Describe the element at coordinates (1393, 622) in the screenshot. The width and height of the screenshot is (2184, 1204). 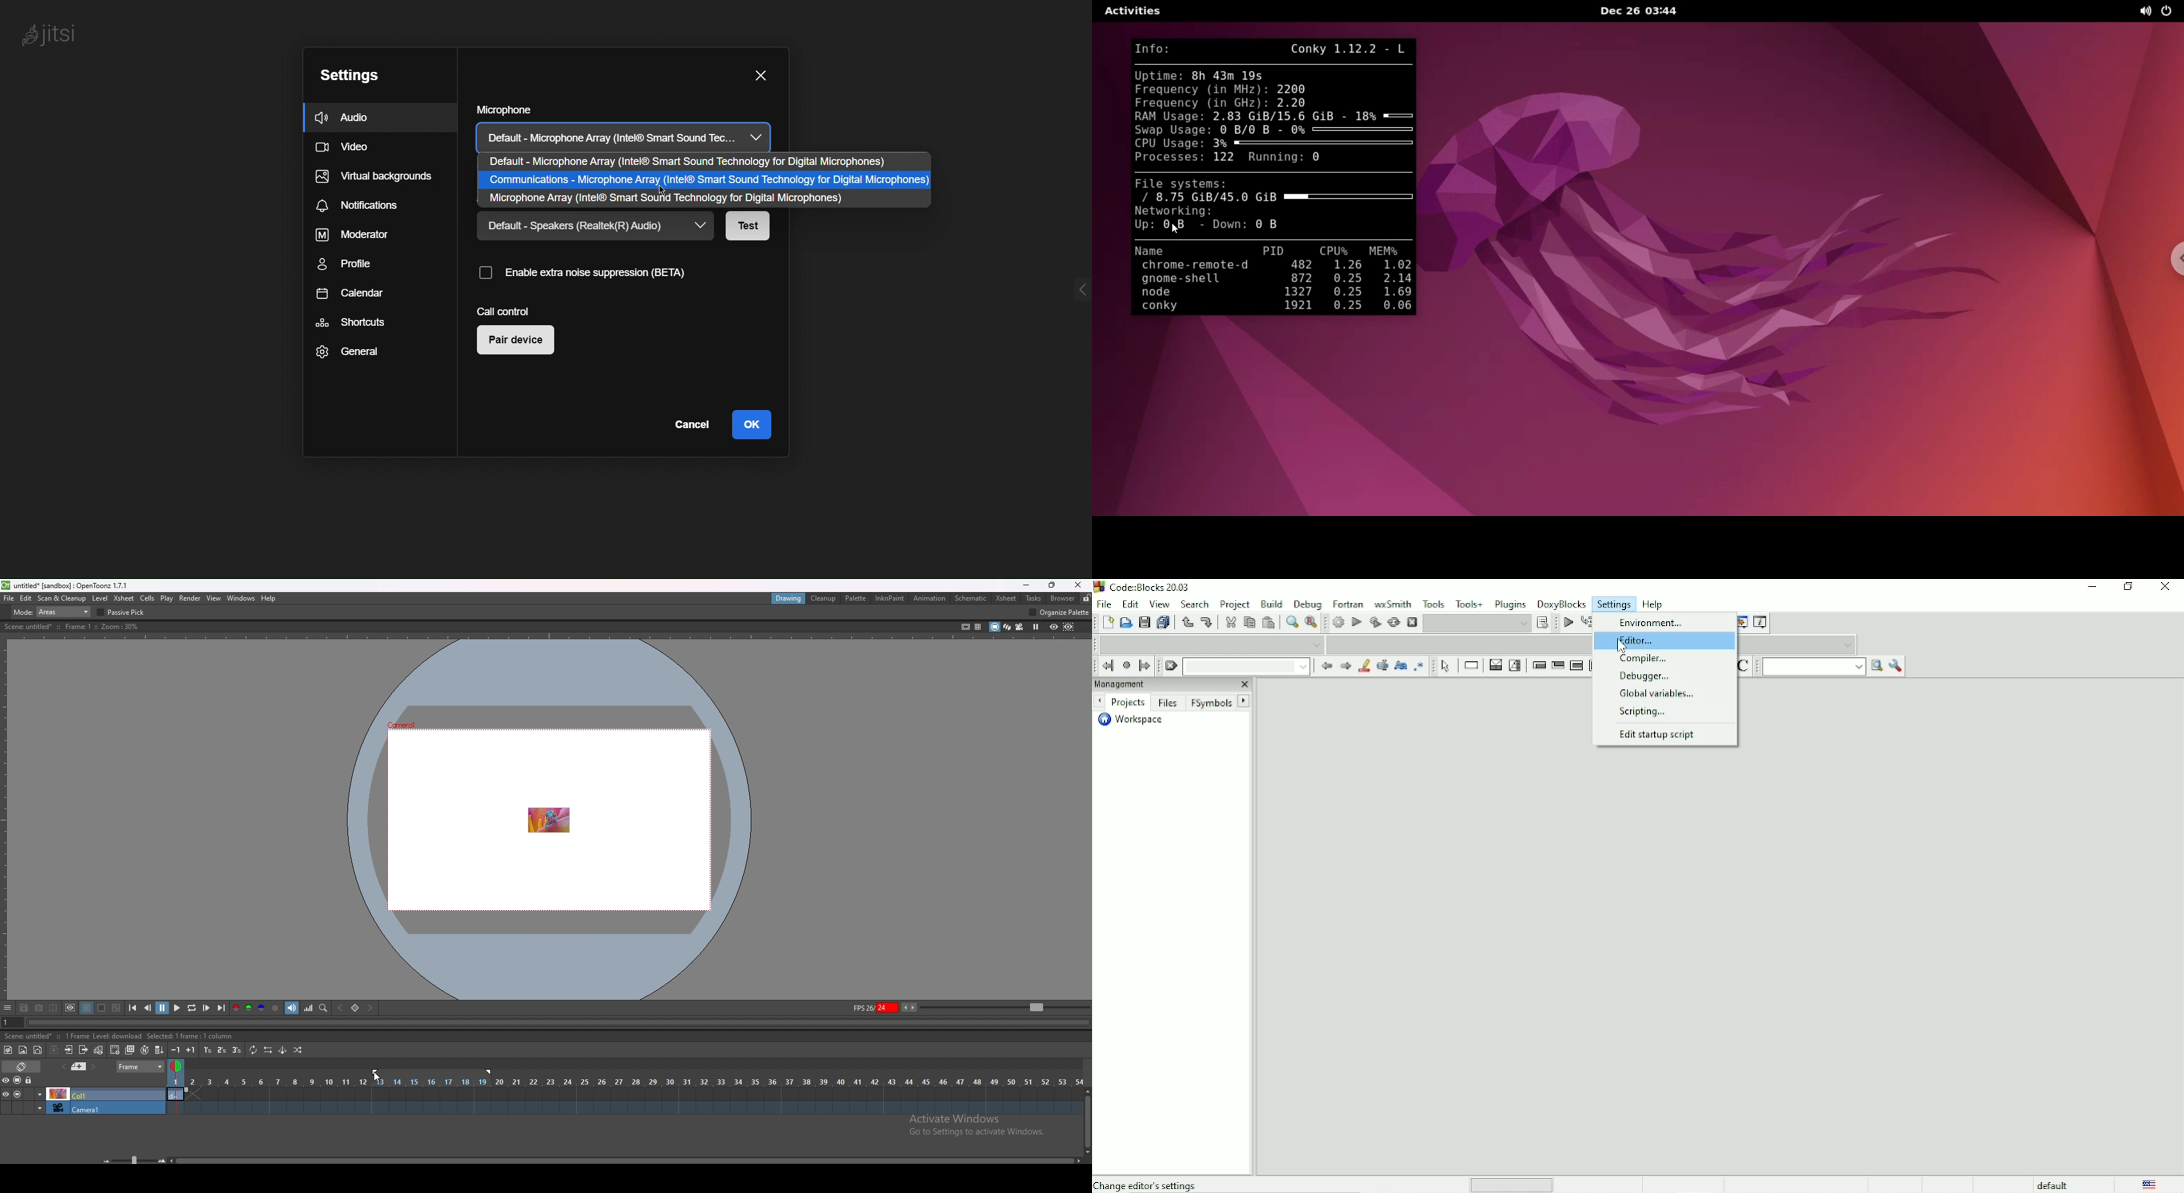
I see `Rebuild` at that location.